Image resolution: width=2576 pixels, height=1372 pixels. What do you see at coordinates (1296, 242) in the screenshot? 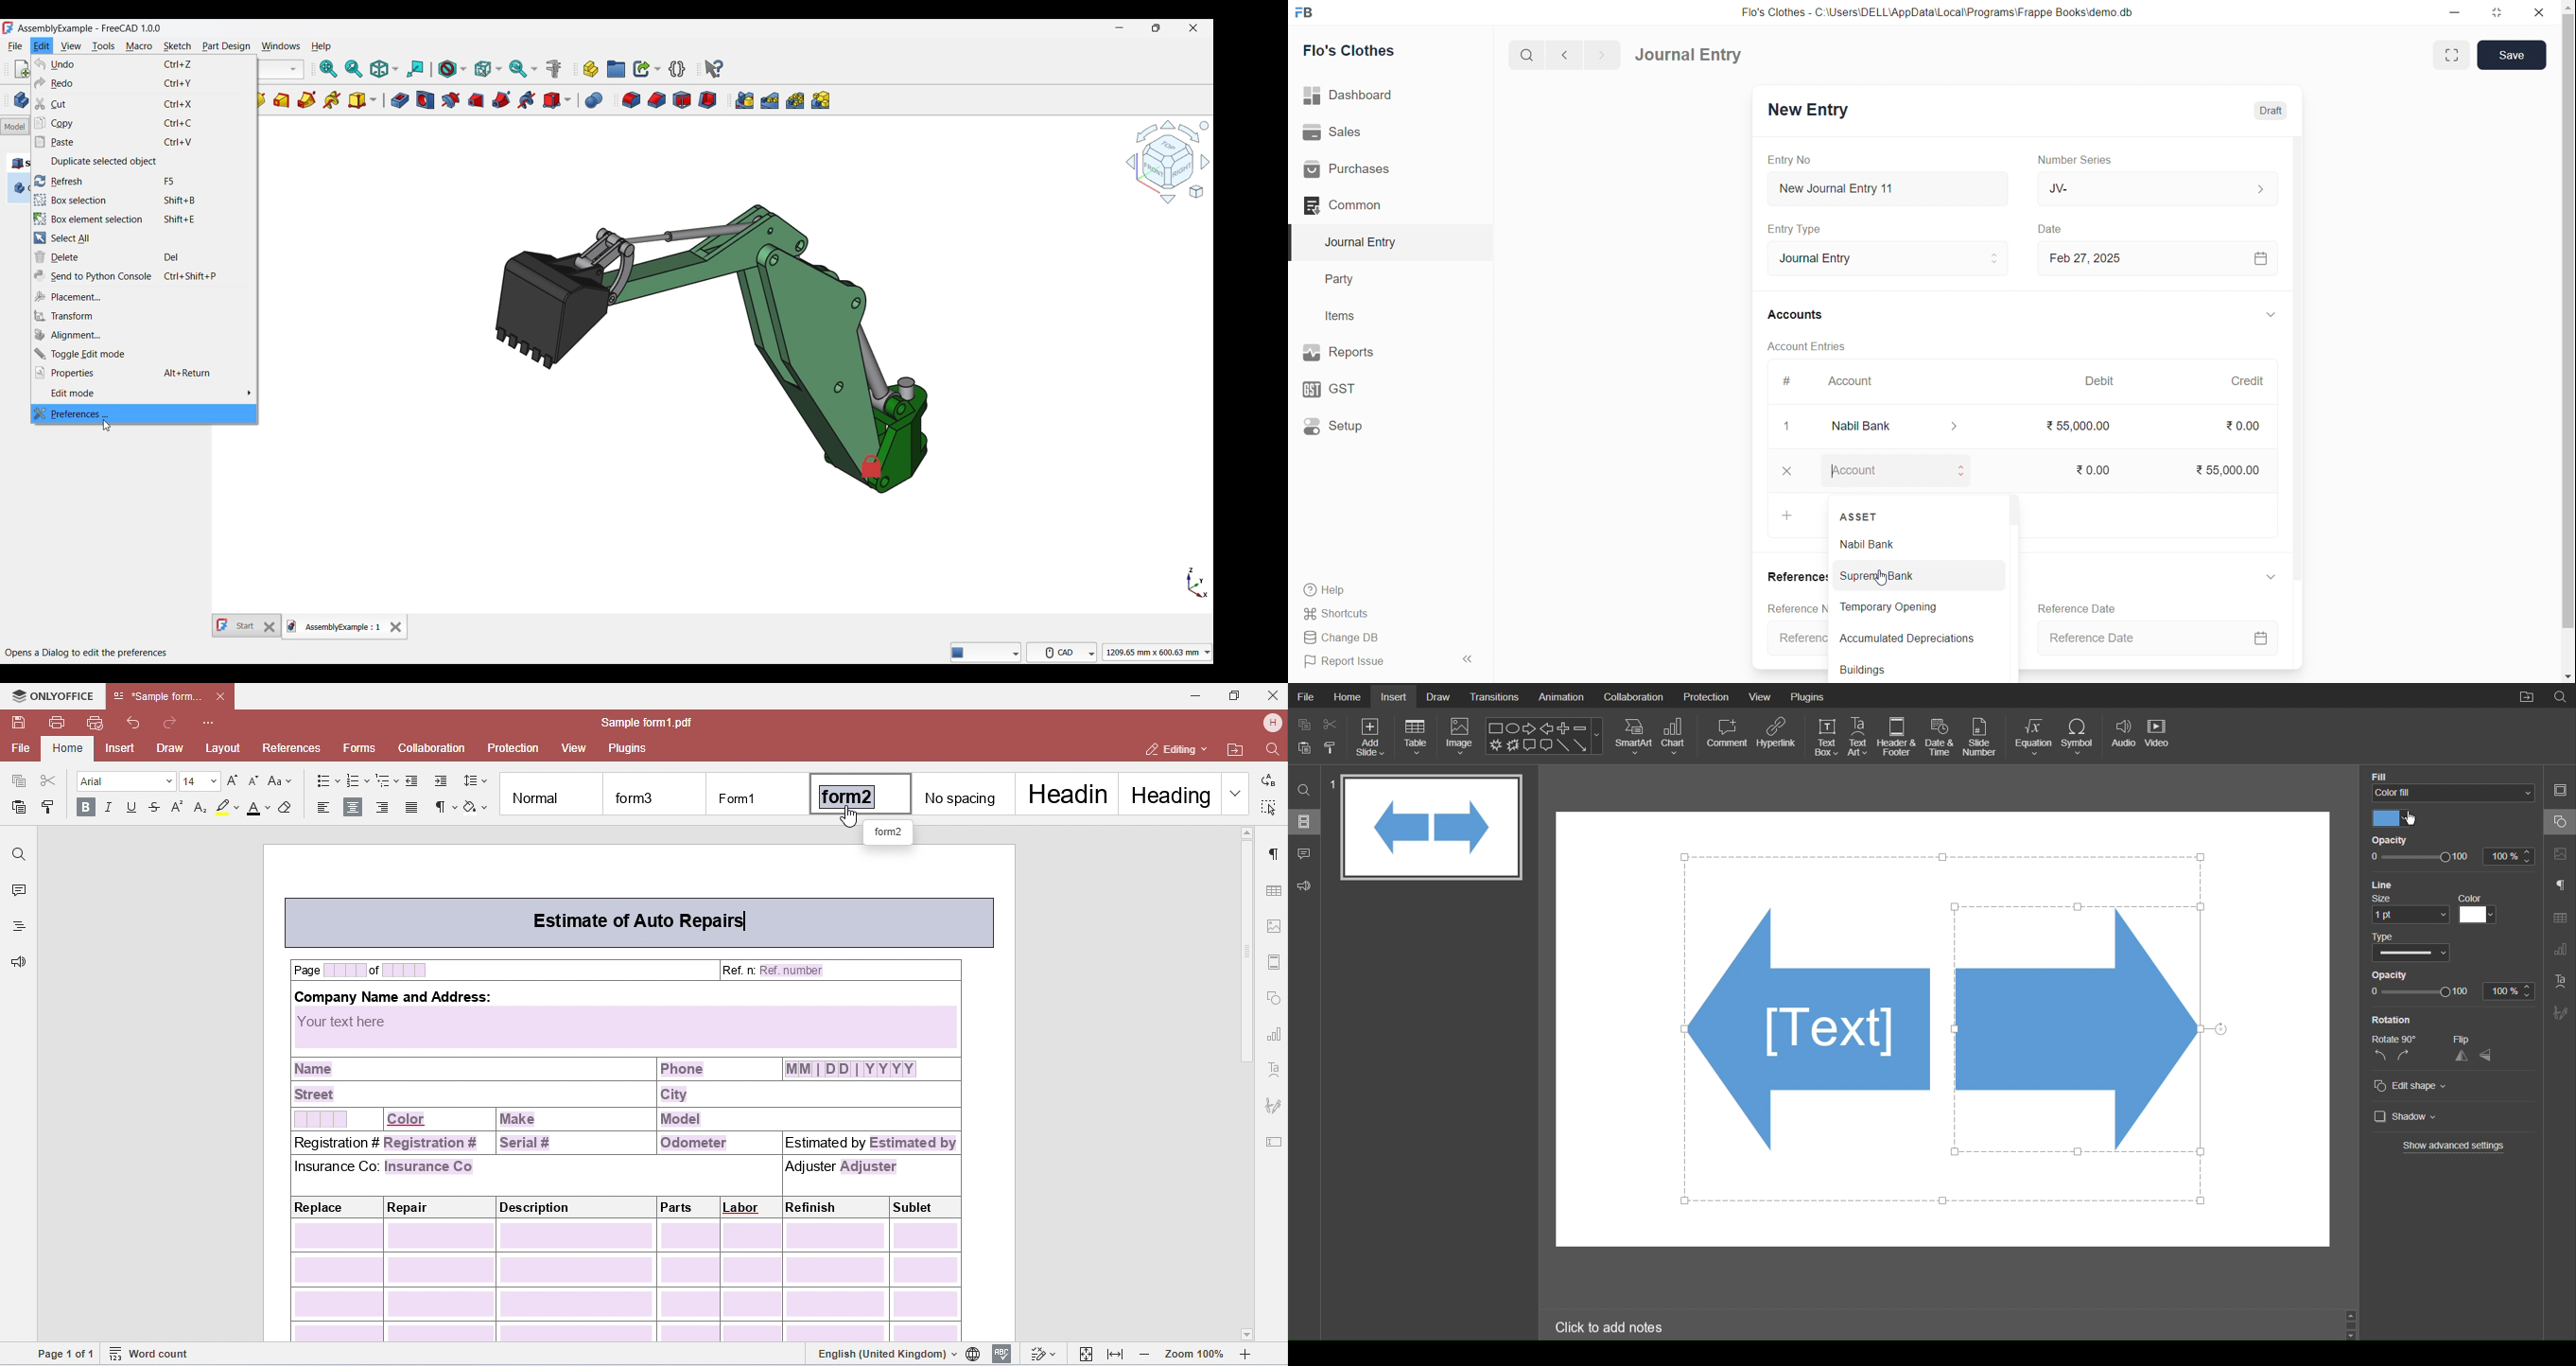
I see `selected` at bounding box center [1296, 242].